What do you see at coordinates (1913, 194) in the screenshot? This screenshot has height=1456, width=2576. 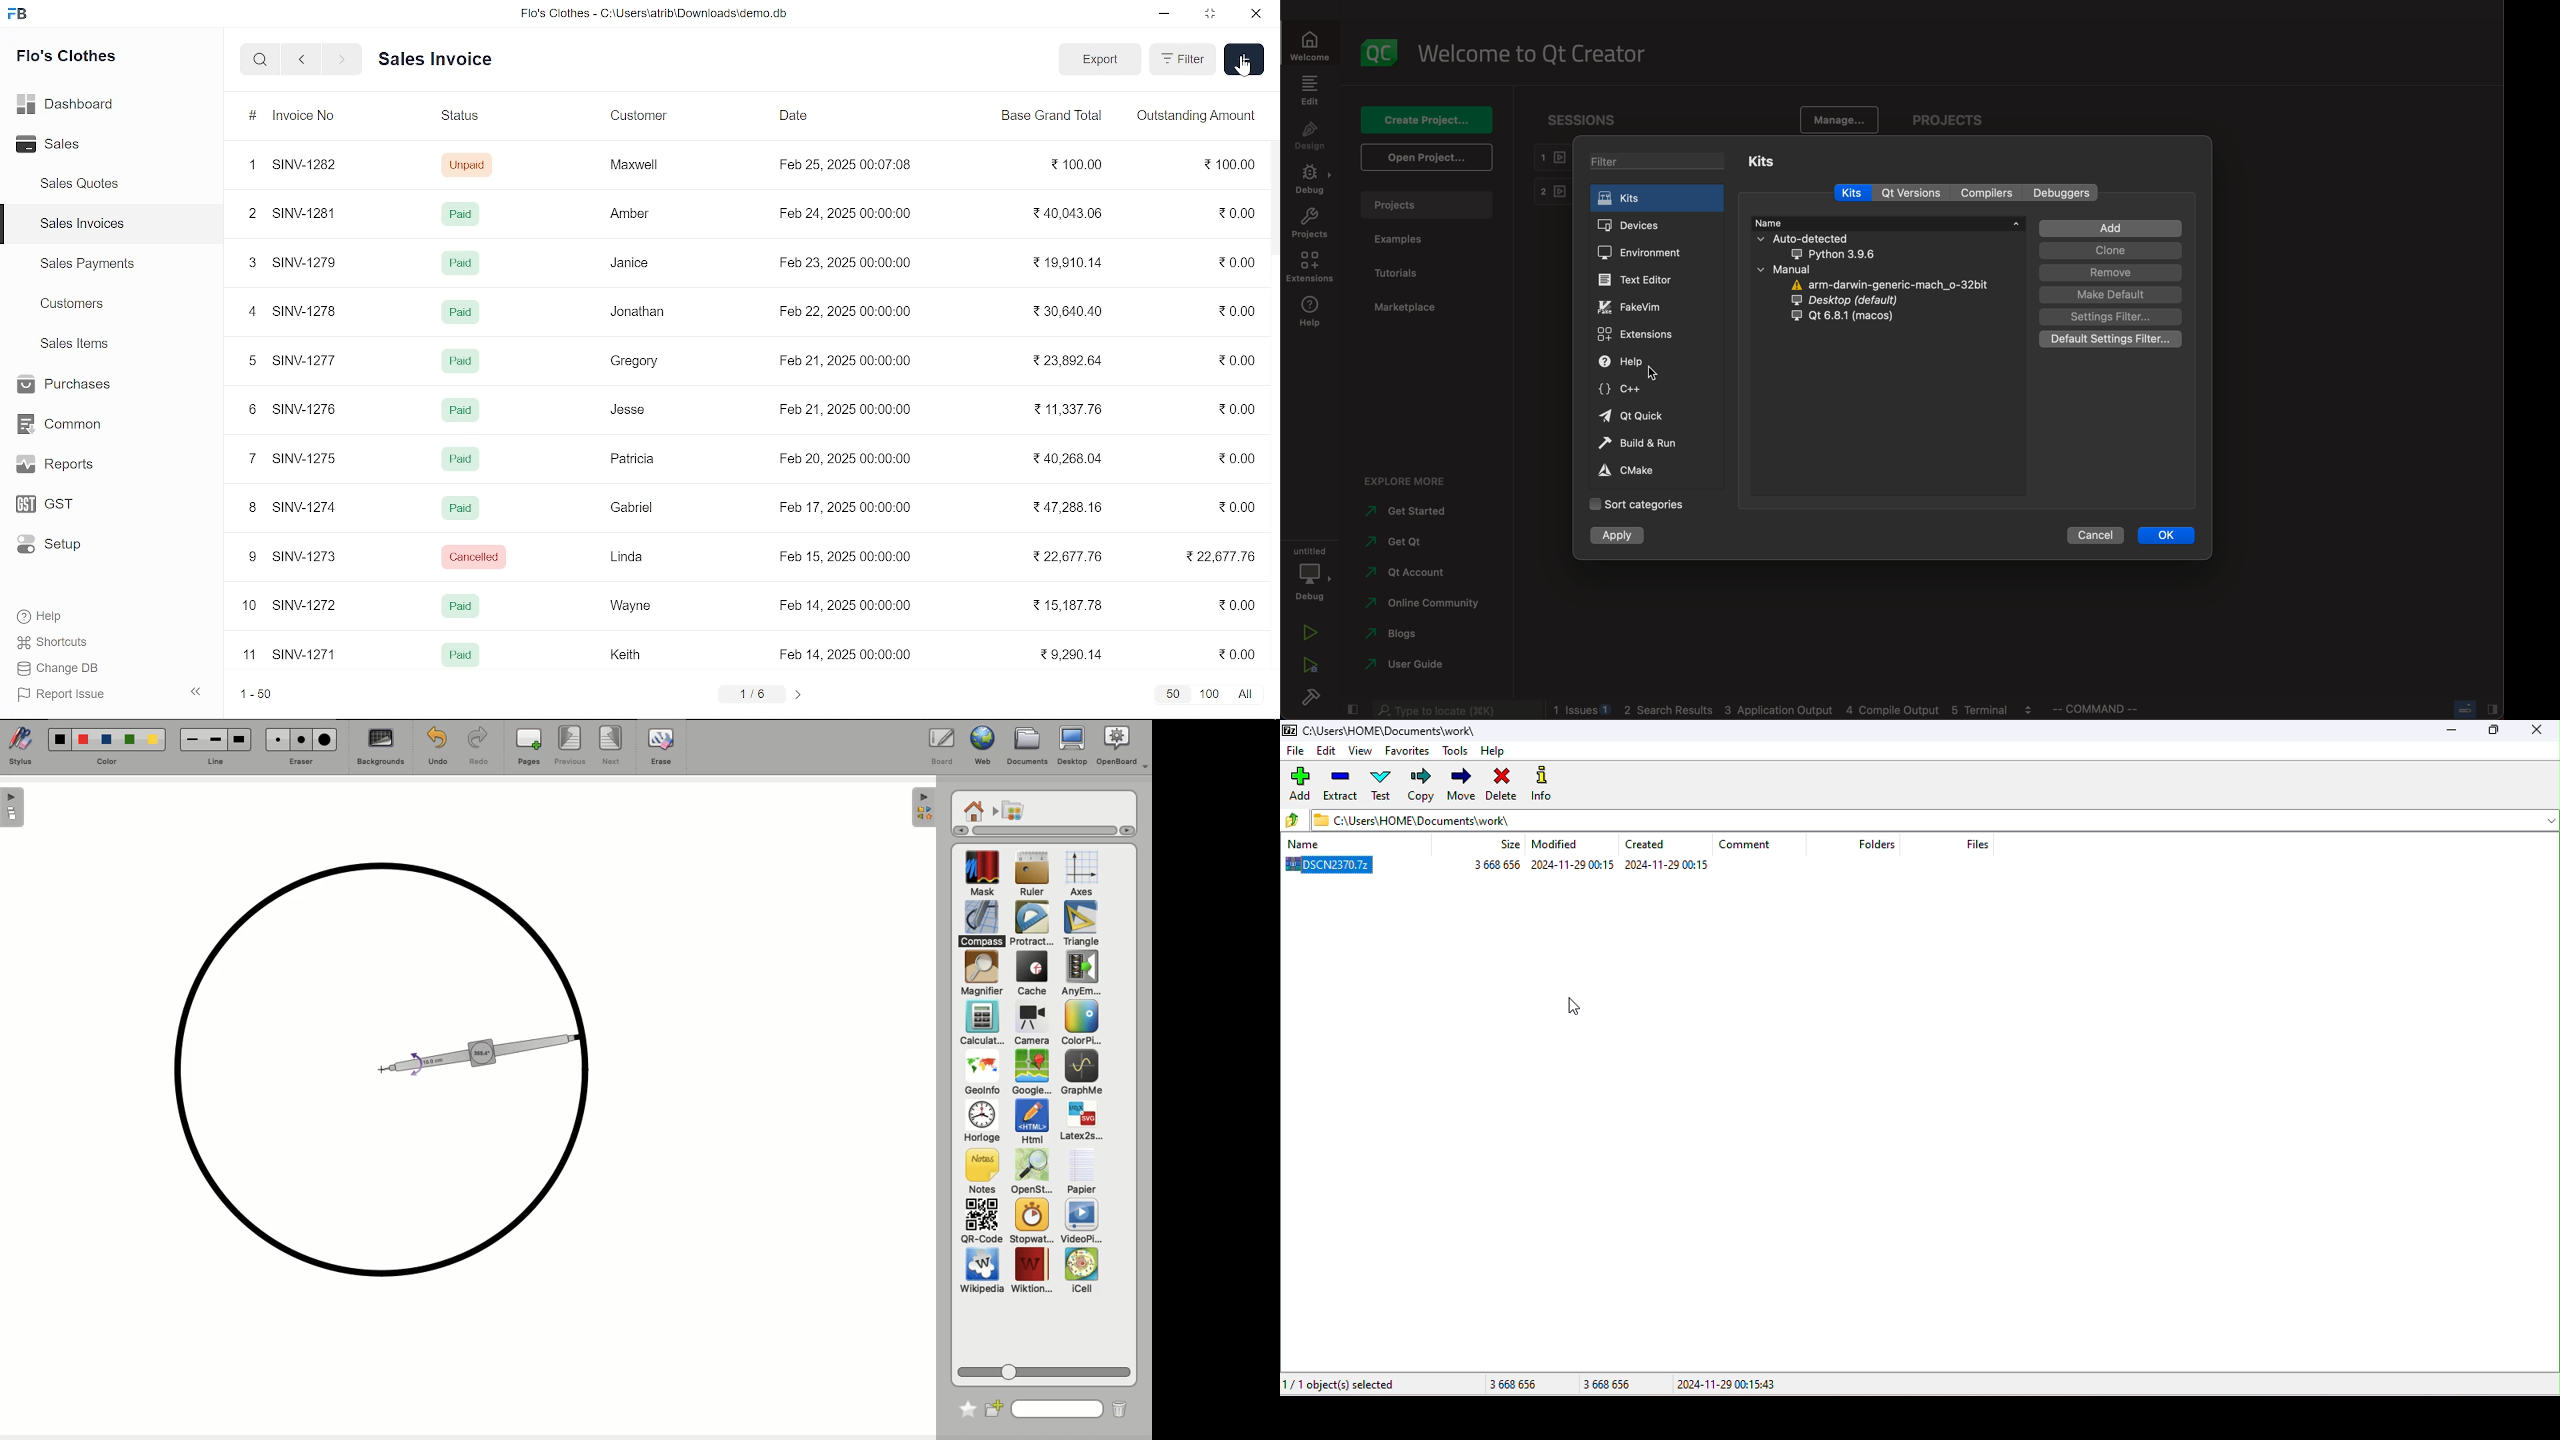 I see `qt` at bounding box center [1913, 194].